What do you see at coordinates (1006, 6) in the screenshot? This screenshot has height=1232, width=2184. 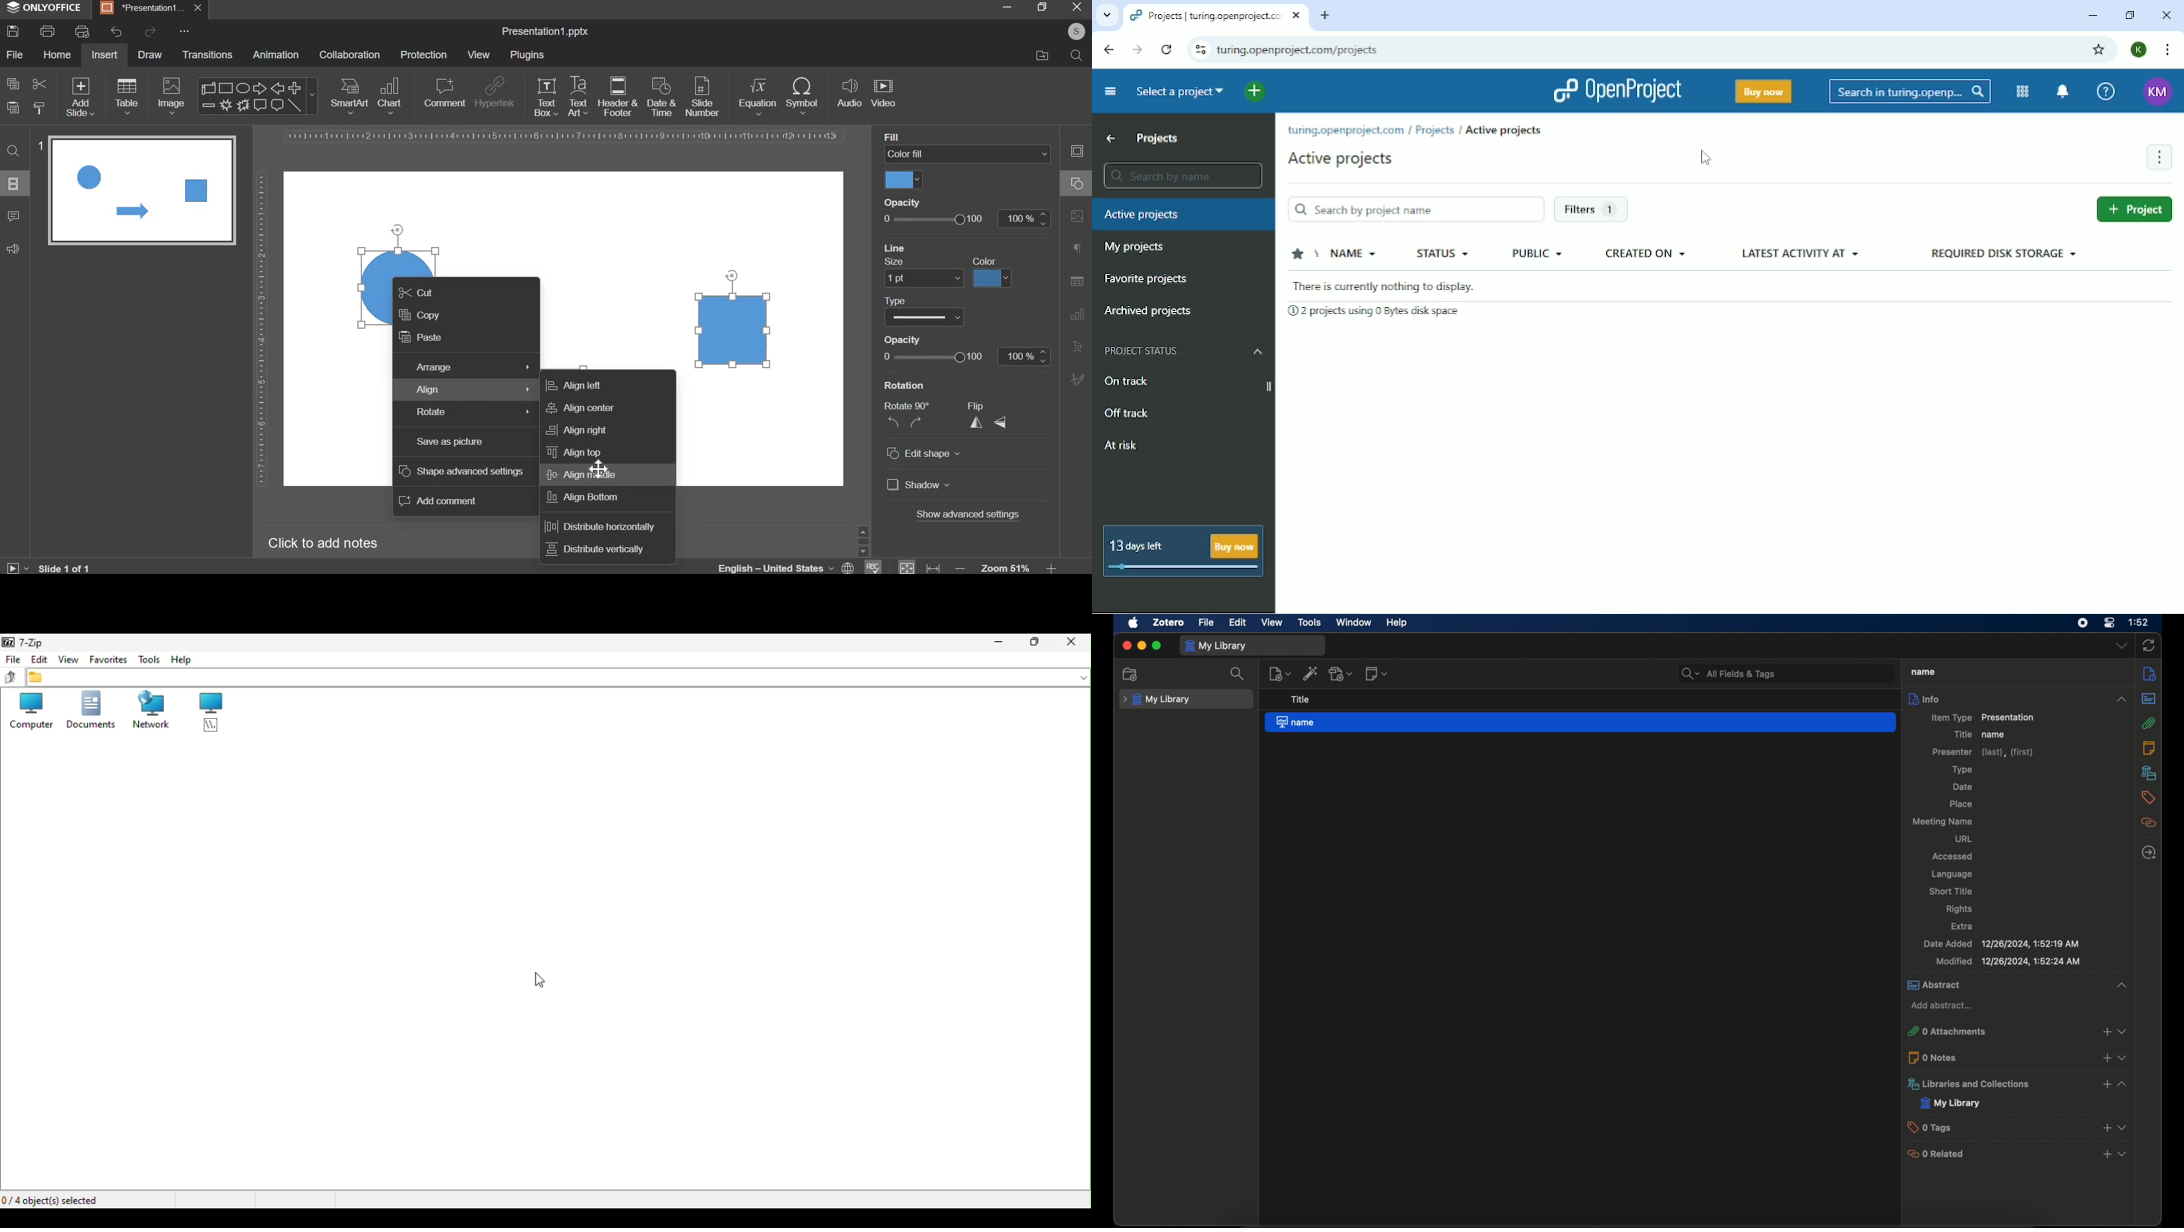 I see `minimize` at bounding box center [1006, 6].